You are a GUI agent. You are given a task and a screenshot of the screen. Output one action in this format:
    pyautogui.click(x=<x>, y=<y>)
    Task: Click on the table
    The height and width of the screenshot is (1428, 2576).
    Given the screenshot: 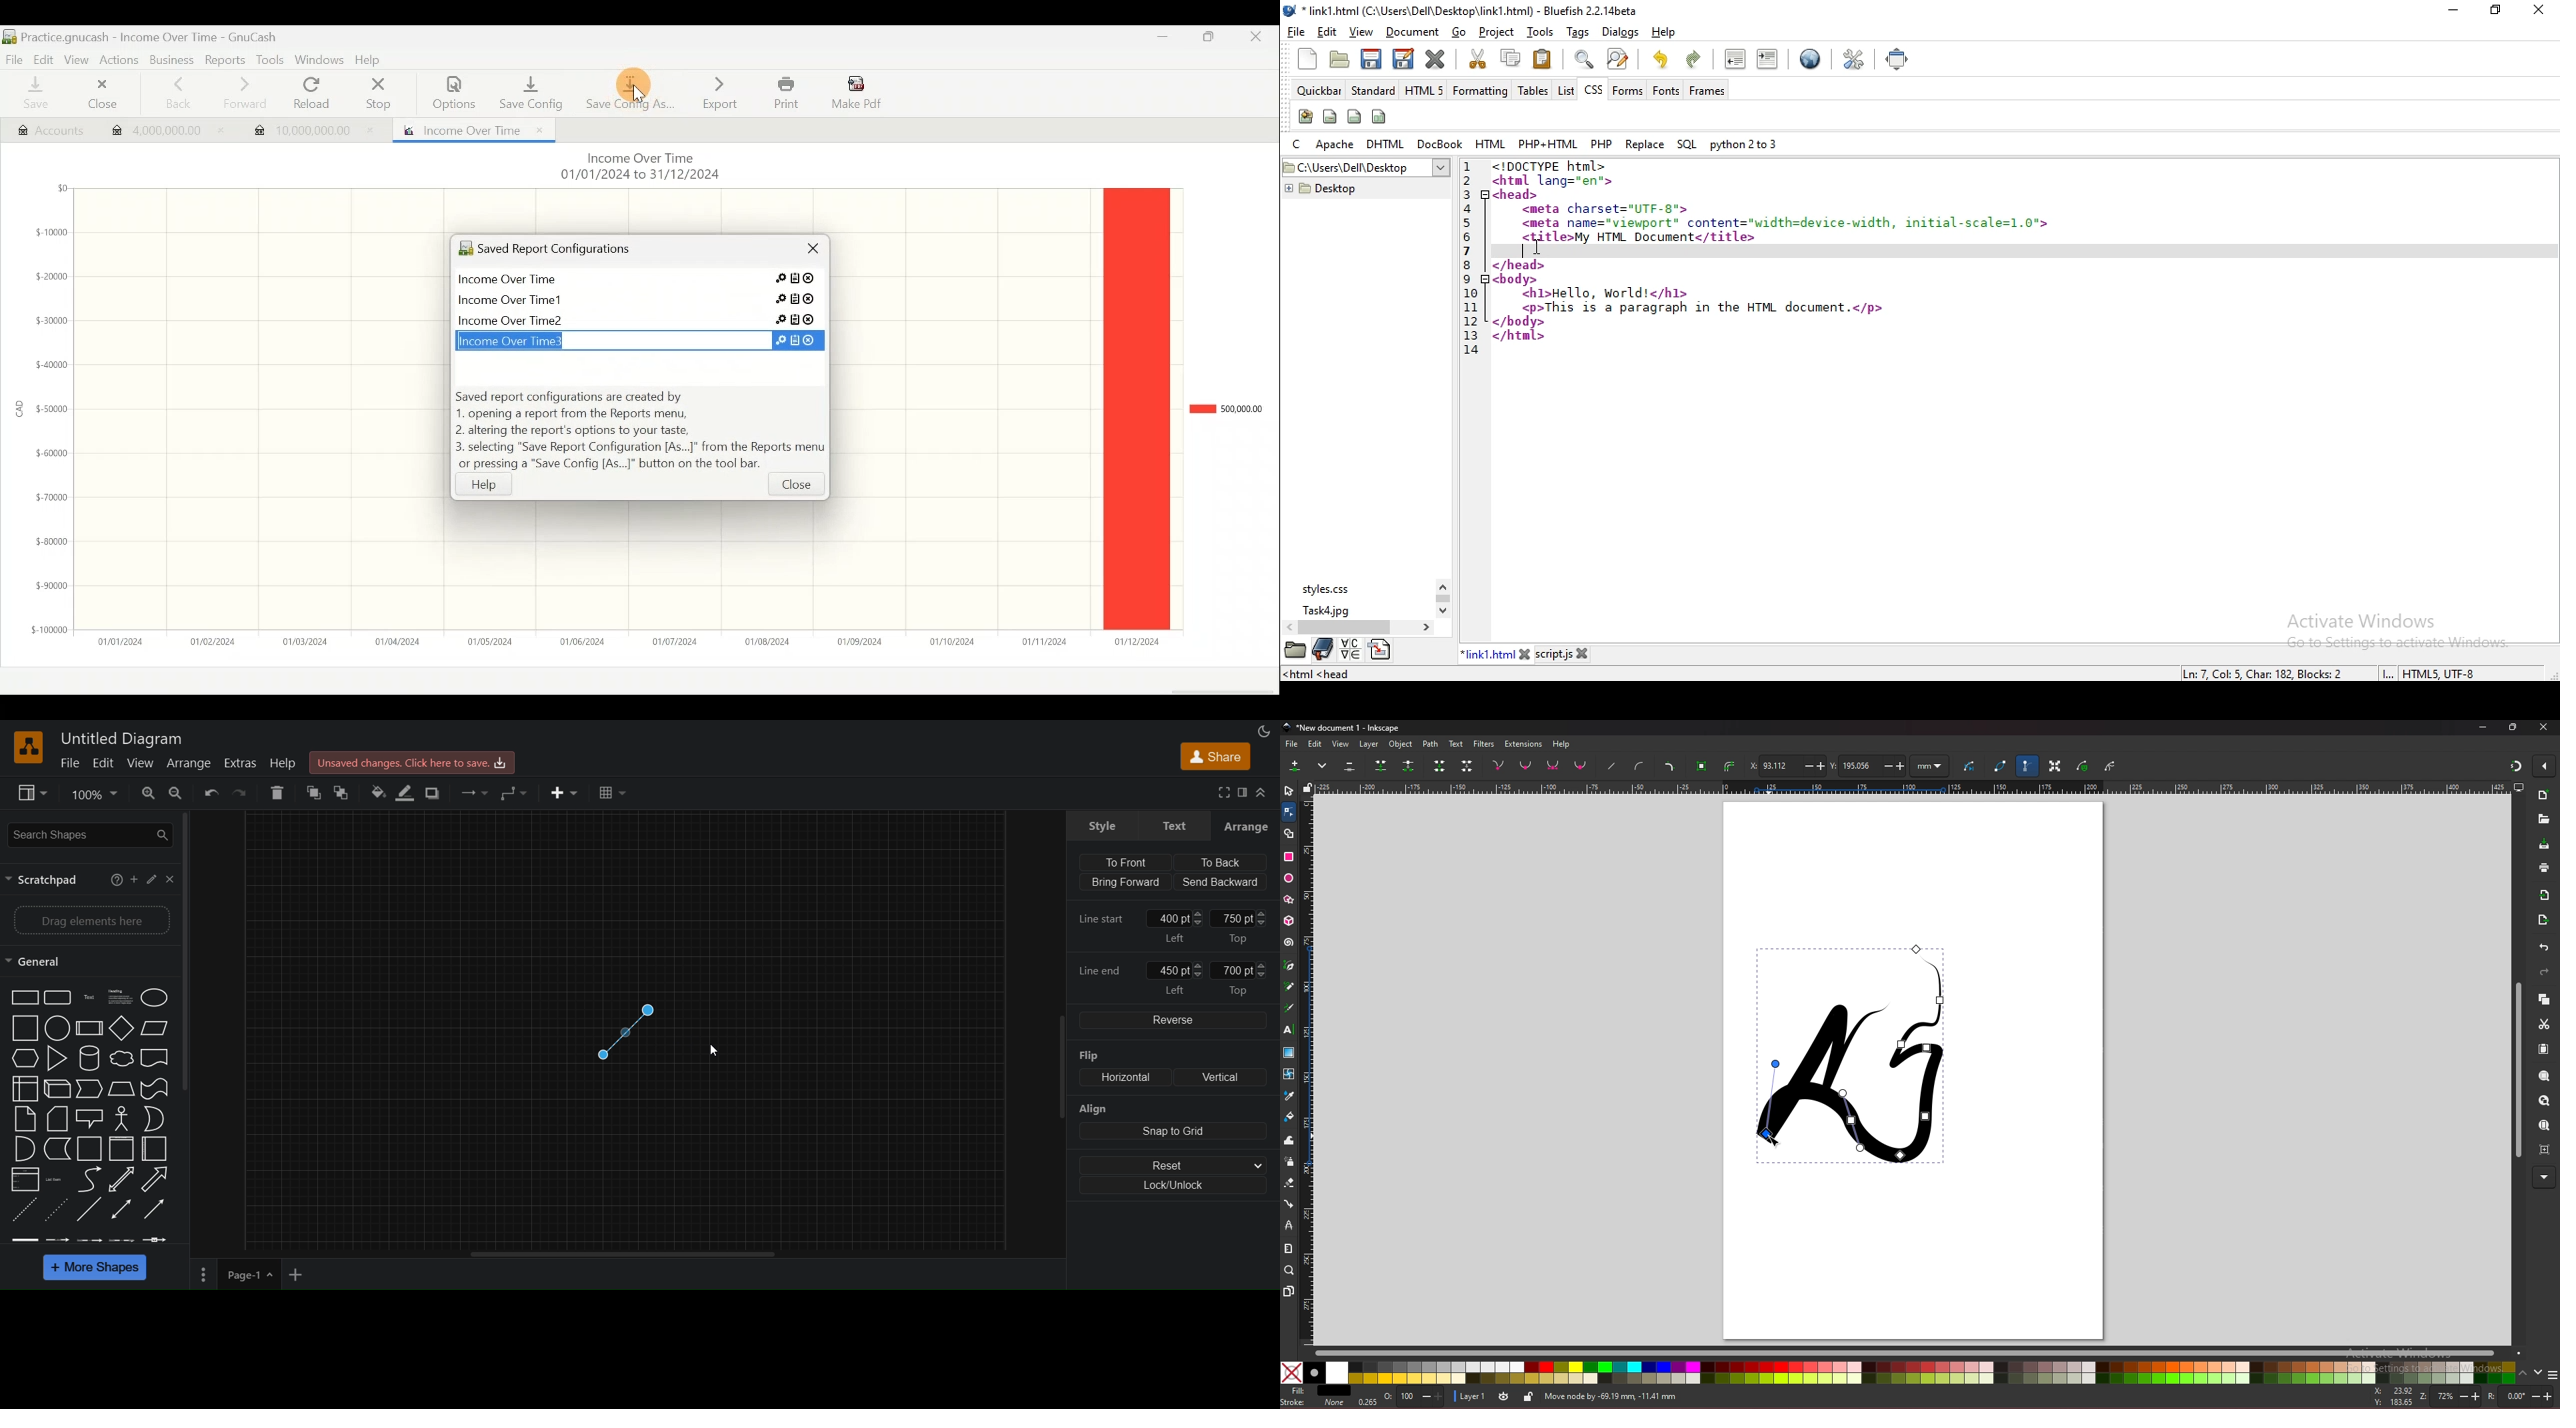 What is the action you would take?
    pyautogui.click(x=617, y=794)
    